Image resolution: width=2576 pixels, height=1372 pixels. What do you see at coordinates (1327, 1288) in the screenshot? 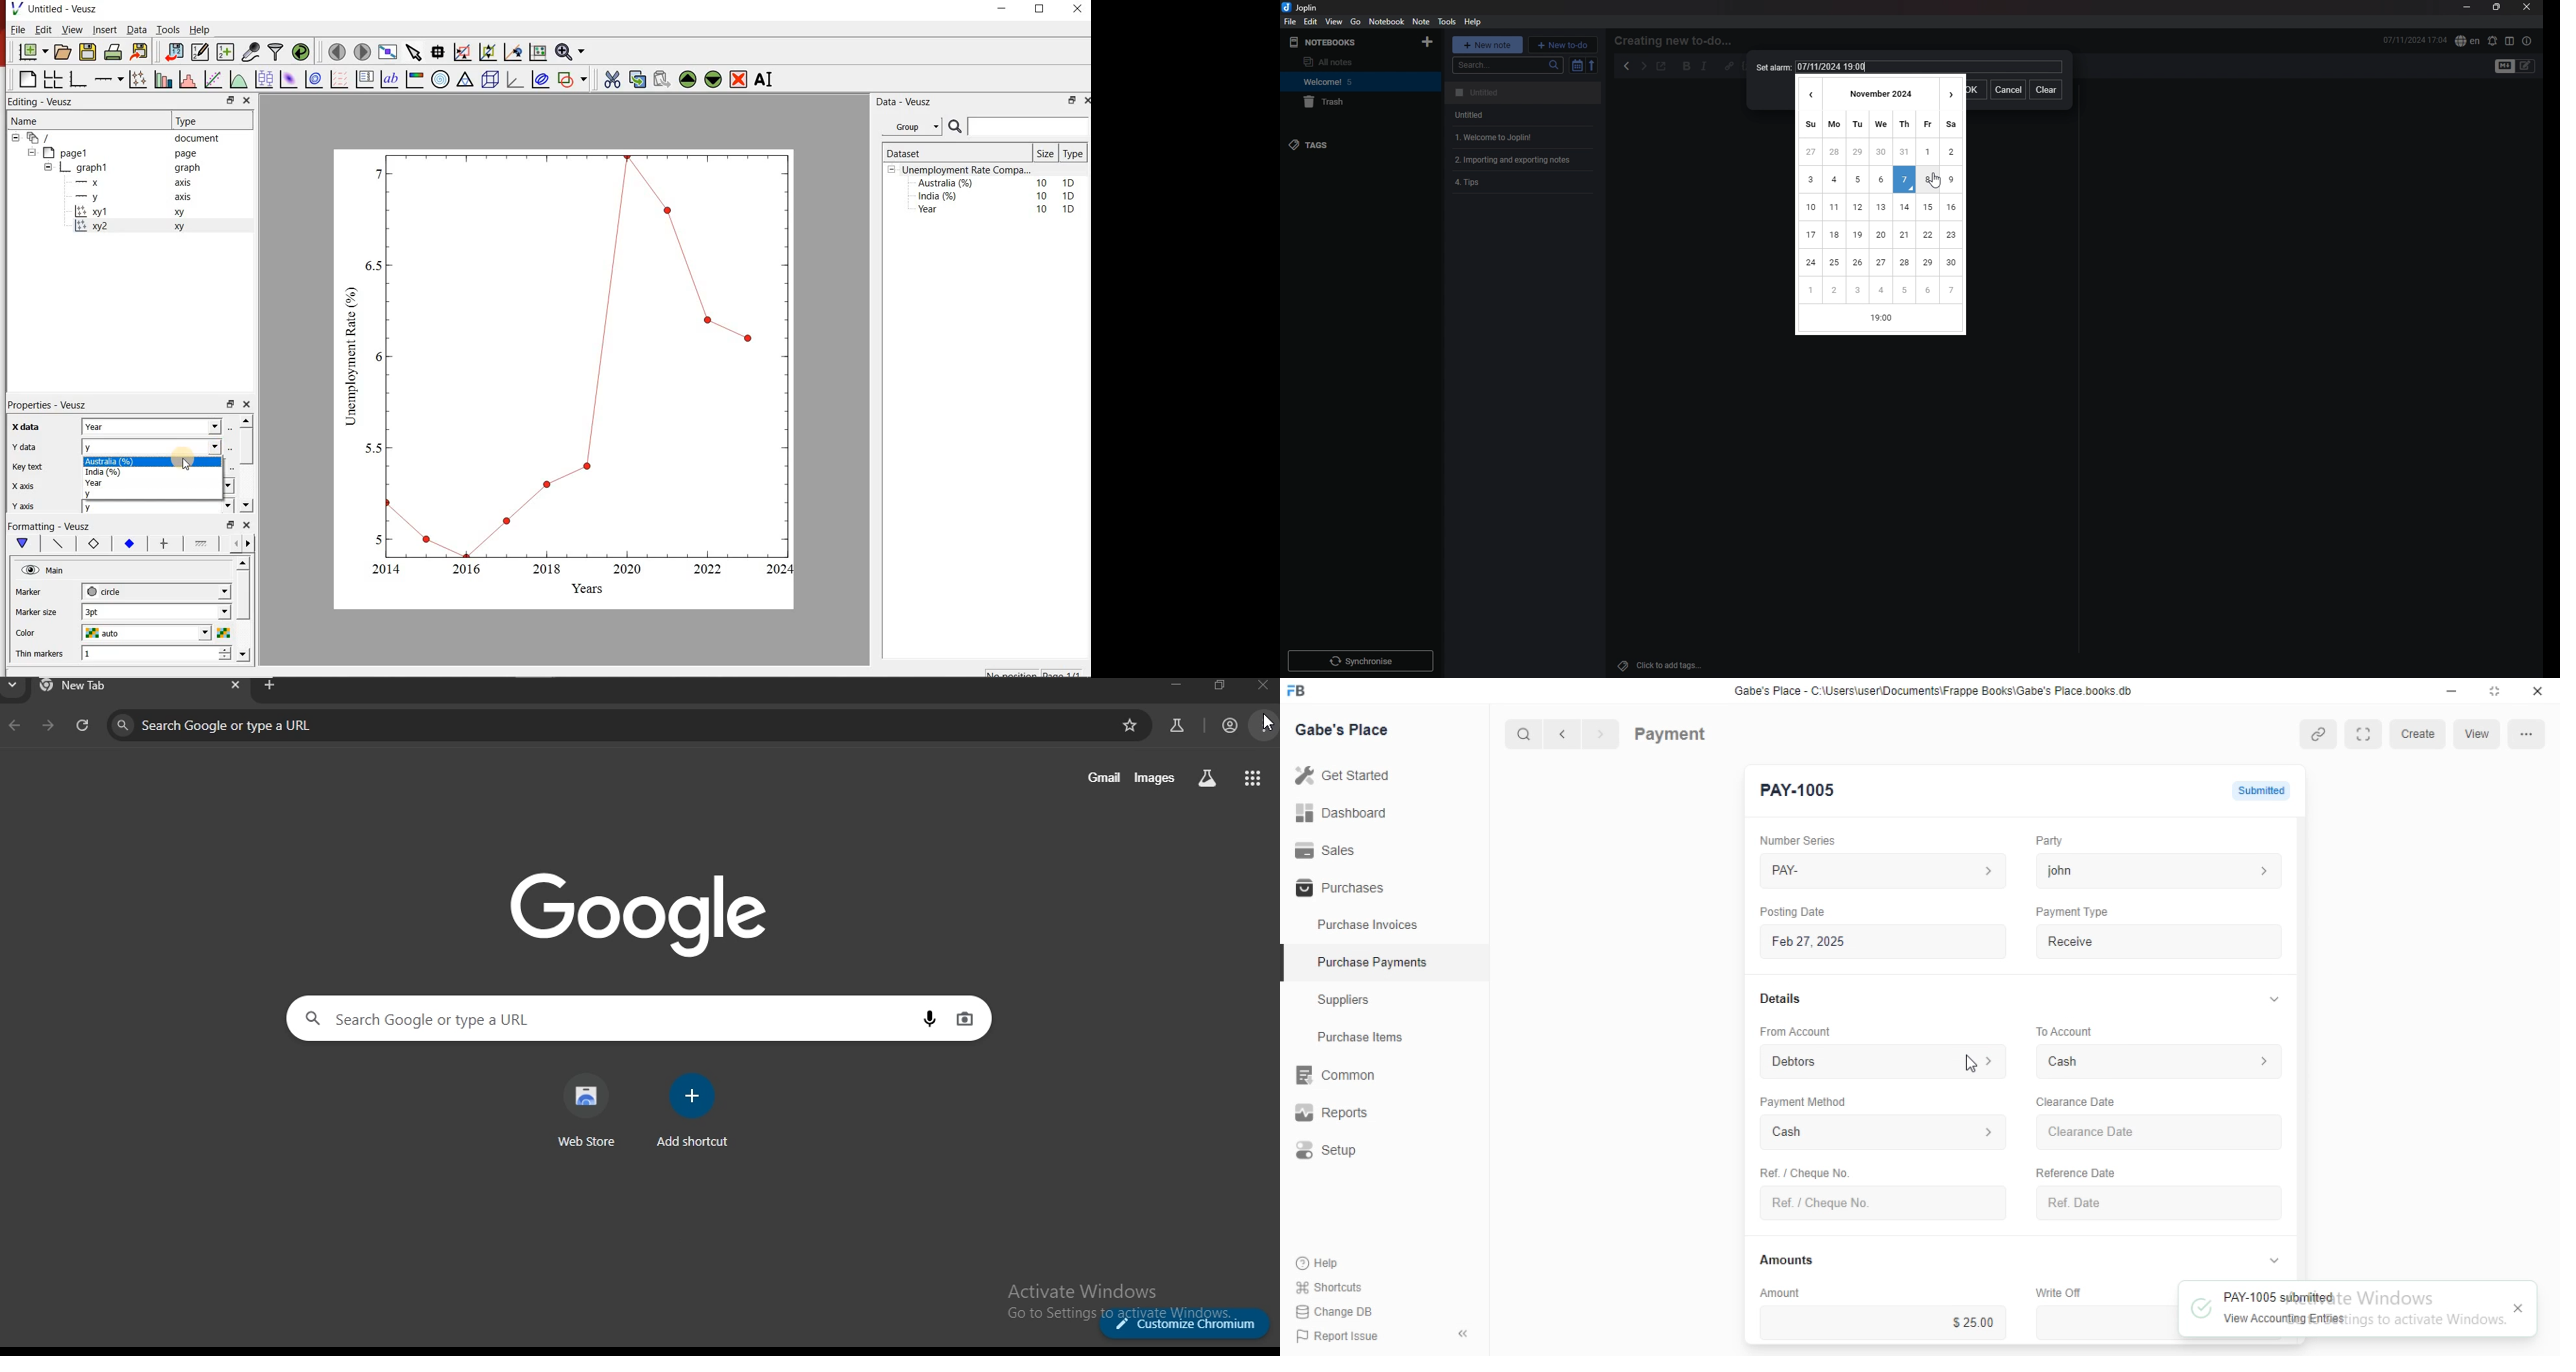
I see `Shortcuts` at bounding box center [1327, 1288].